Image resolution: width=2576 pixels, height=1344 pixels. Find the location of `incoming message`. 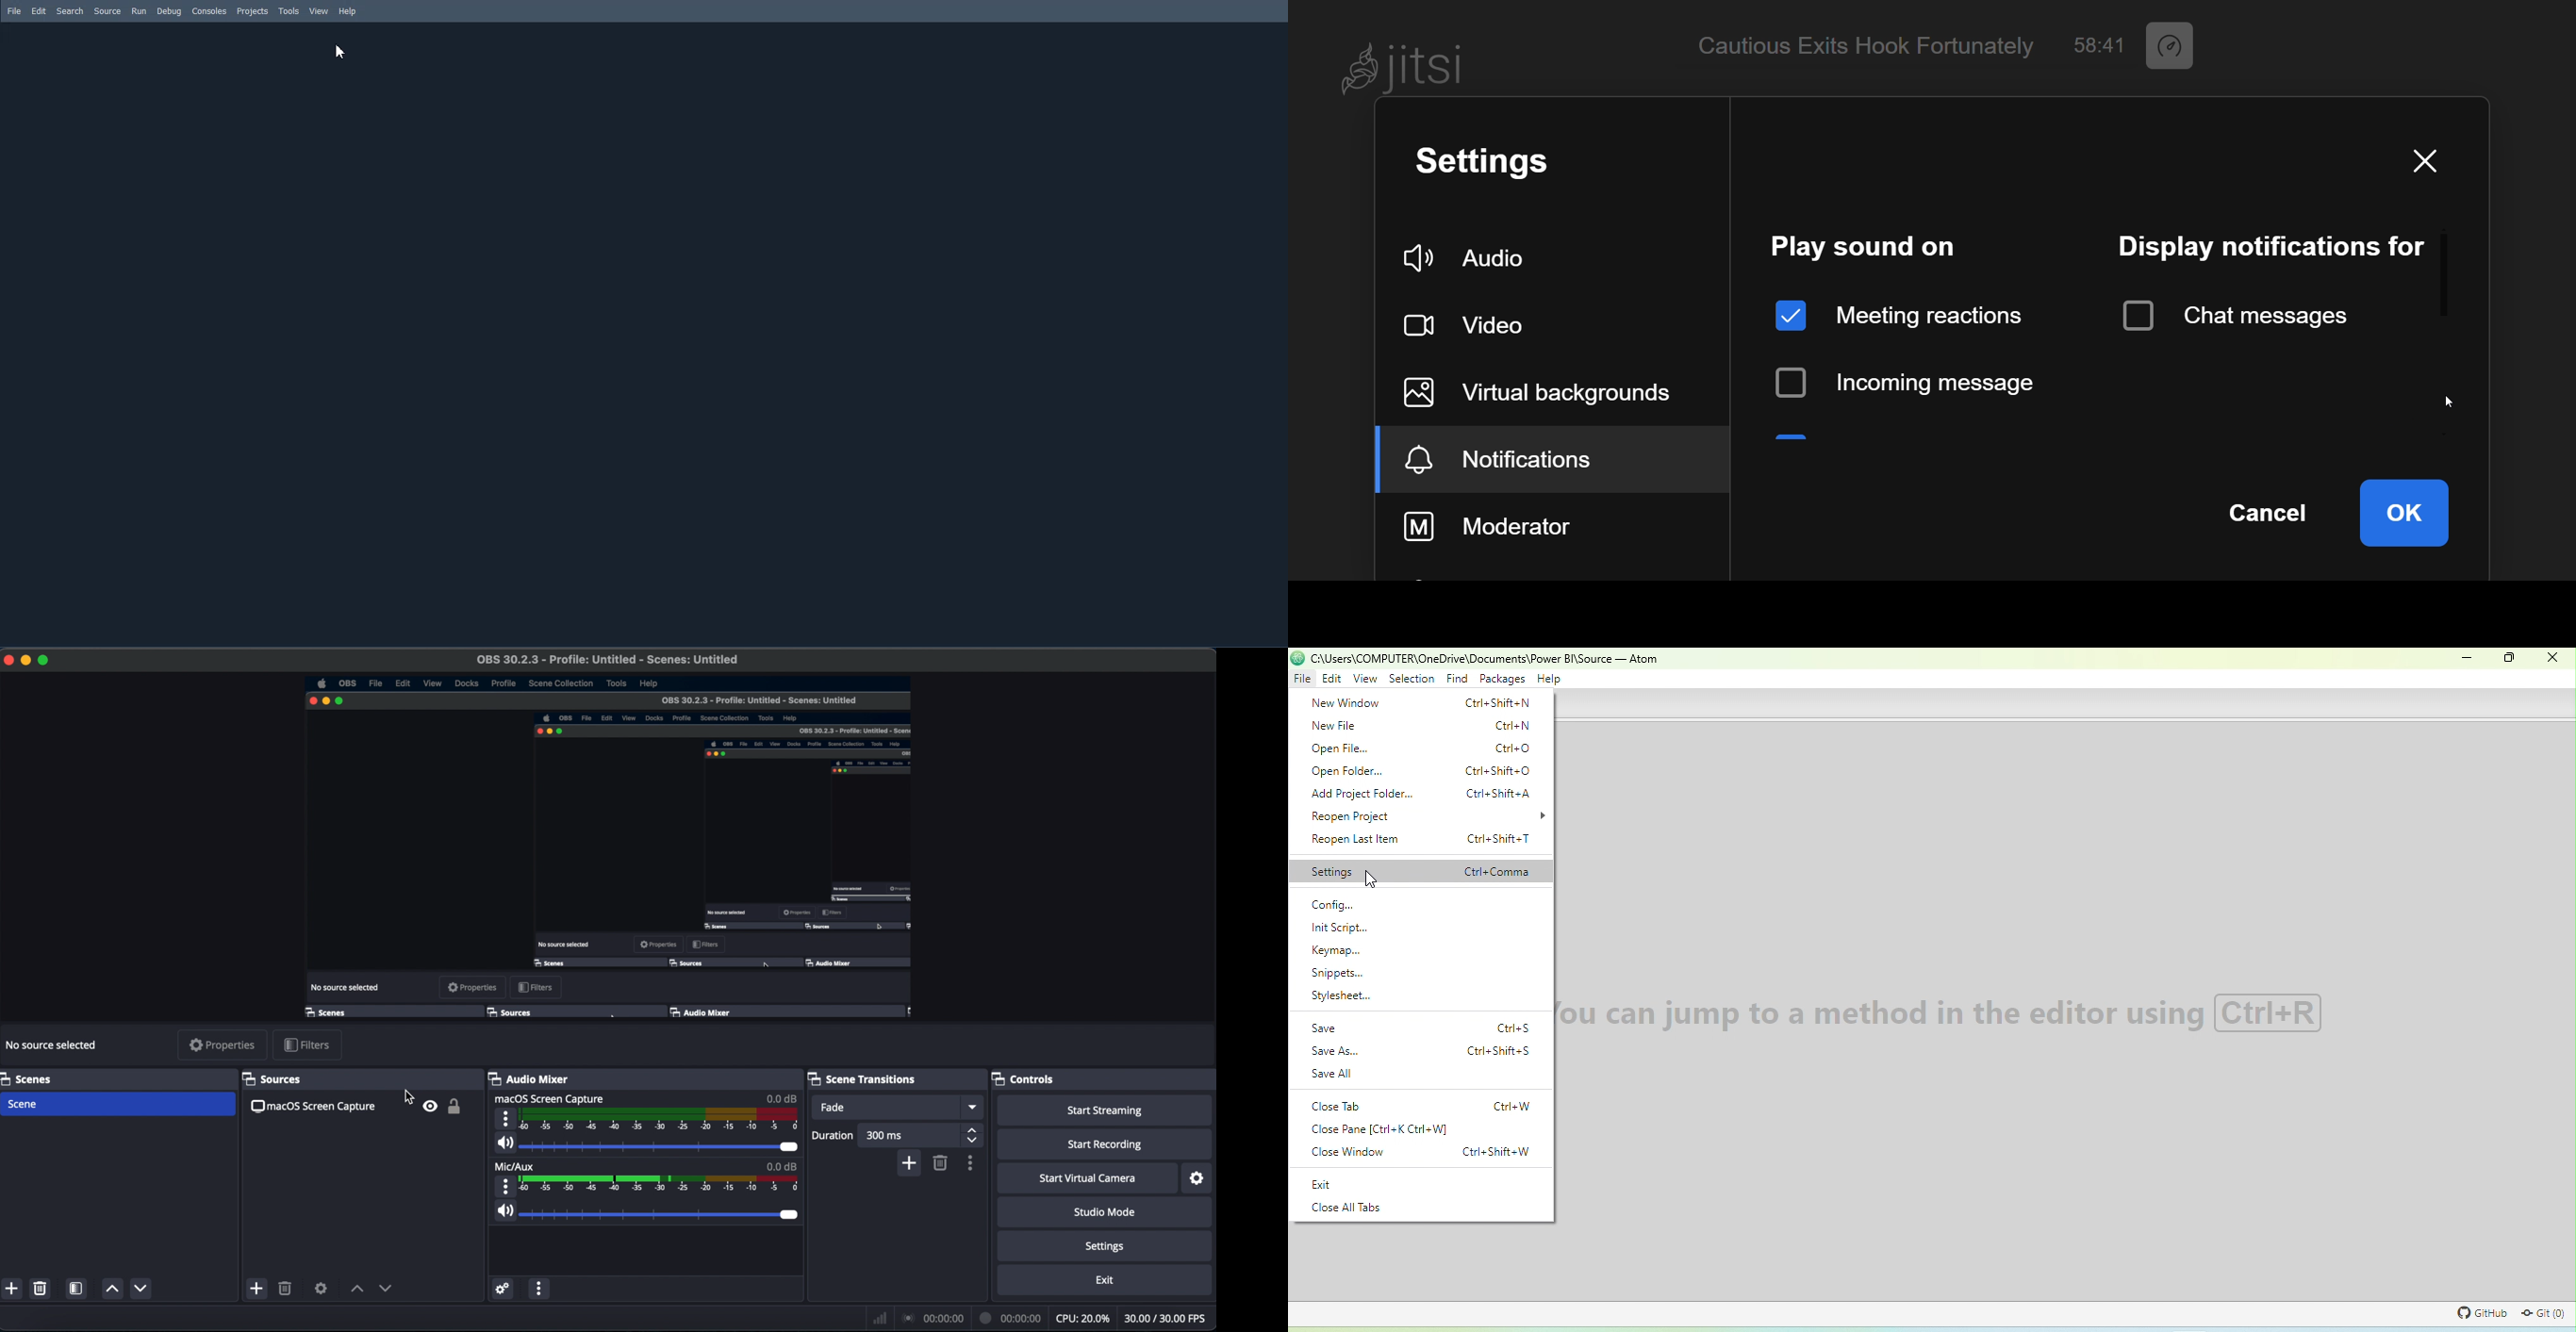

incoming message is located at coordinates (1909, 380).